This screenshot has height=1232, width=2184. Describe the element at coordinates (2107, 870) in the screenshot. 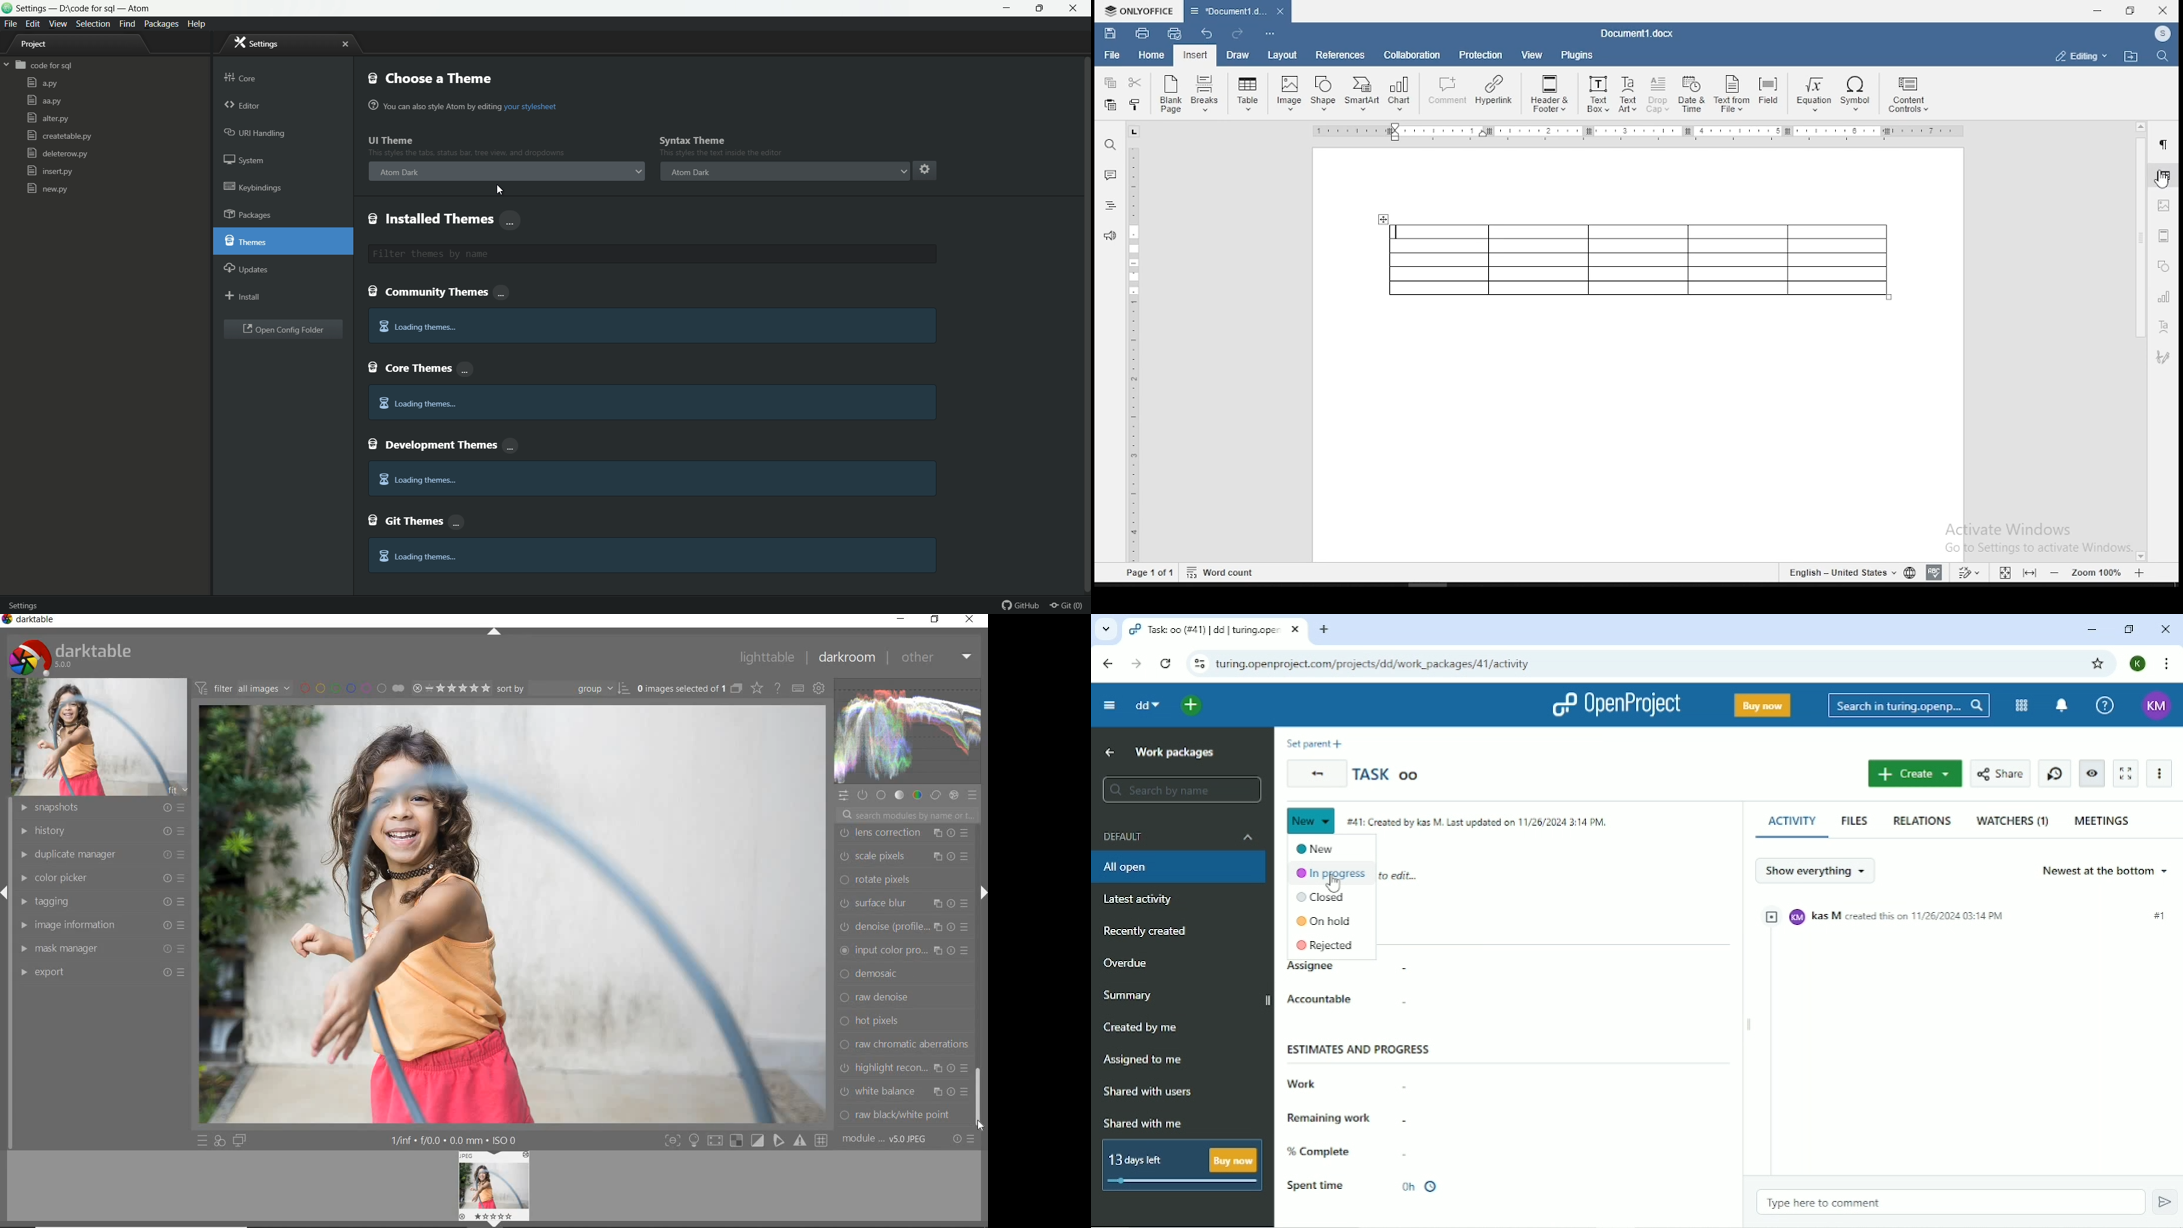

I see `Newest at the bottom` at that location.